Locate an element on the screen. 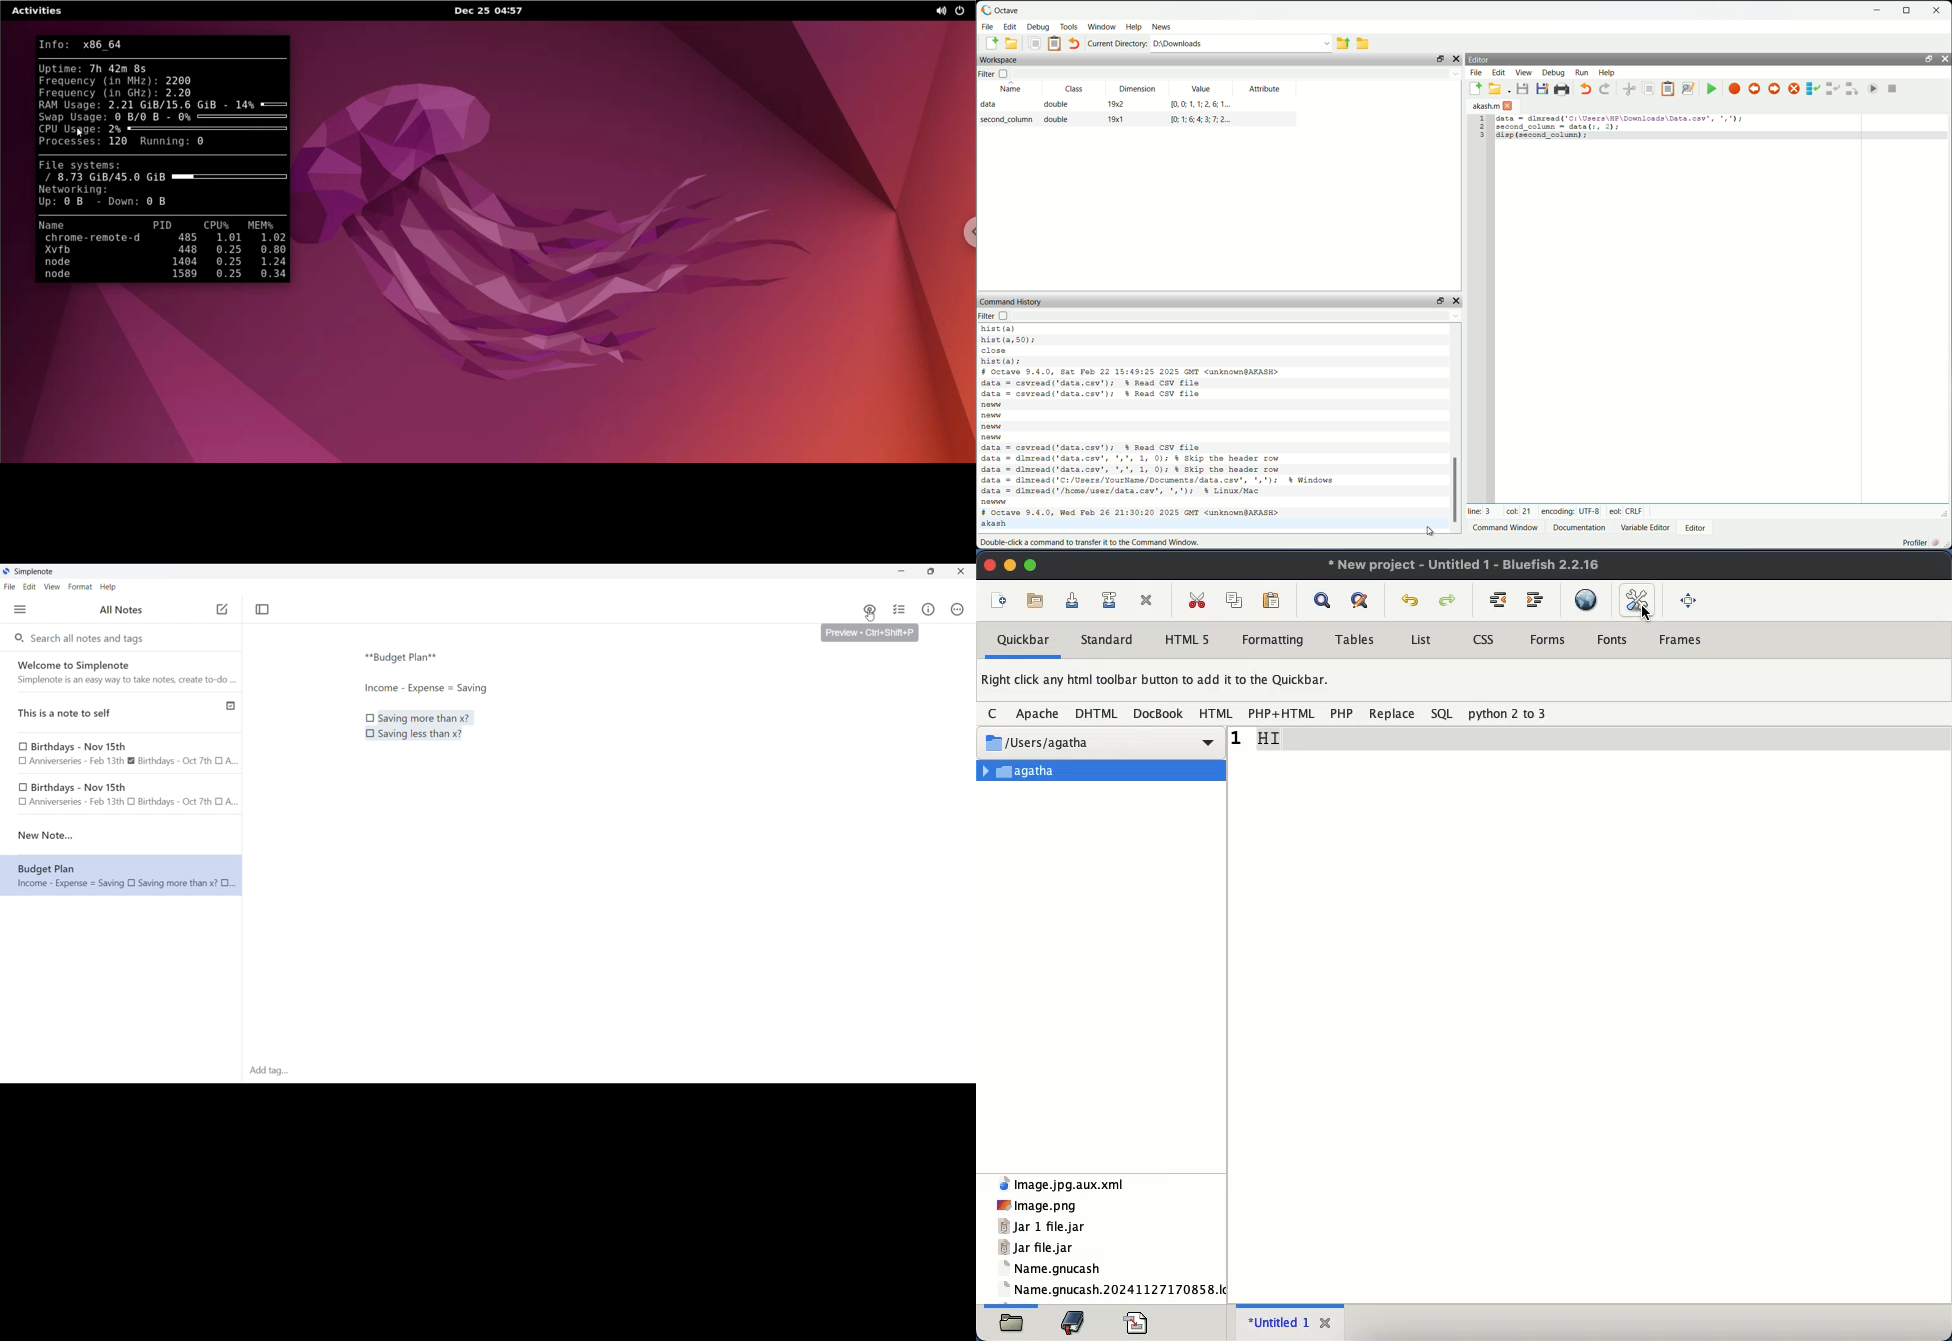  window is located at coordinates (1102, 27).